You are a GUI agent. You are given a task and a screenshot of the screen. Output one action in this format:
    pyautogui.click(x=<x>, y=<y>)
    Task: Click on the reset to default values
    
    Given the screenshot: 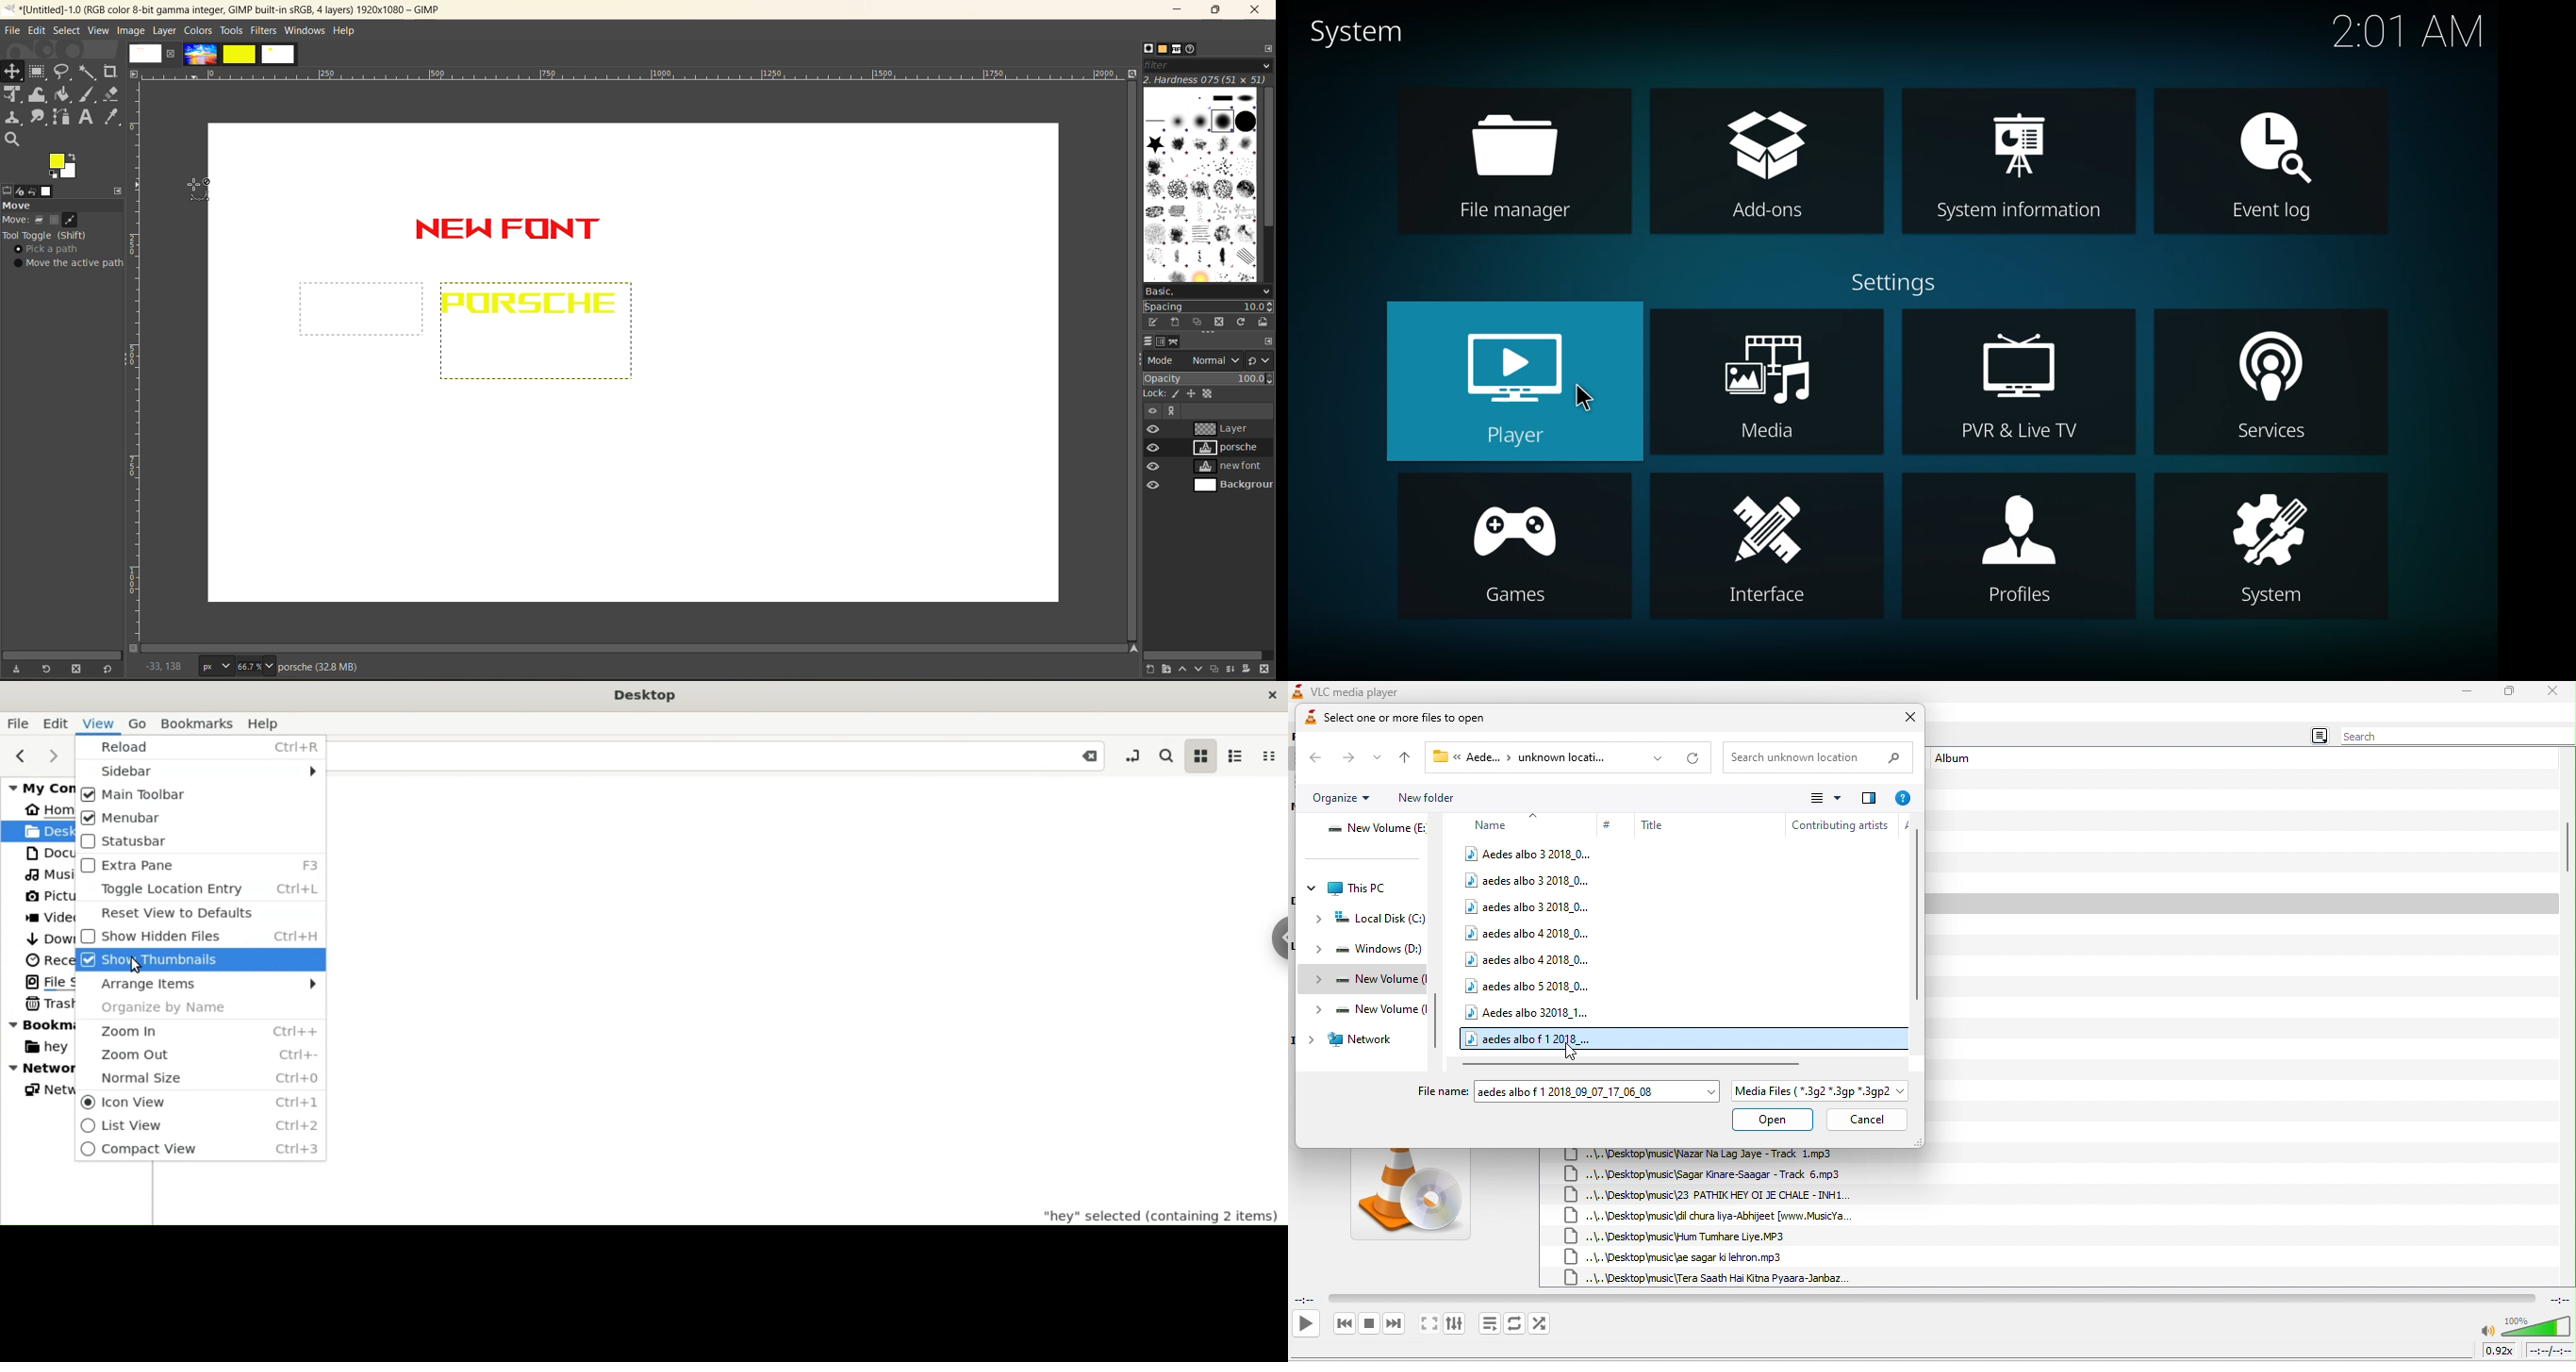 What is the action you would take?
    pyautogui.click(x=108, y=670)
    